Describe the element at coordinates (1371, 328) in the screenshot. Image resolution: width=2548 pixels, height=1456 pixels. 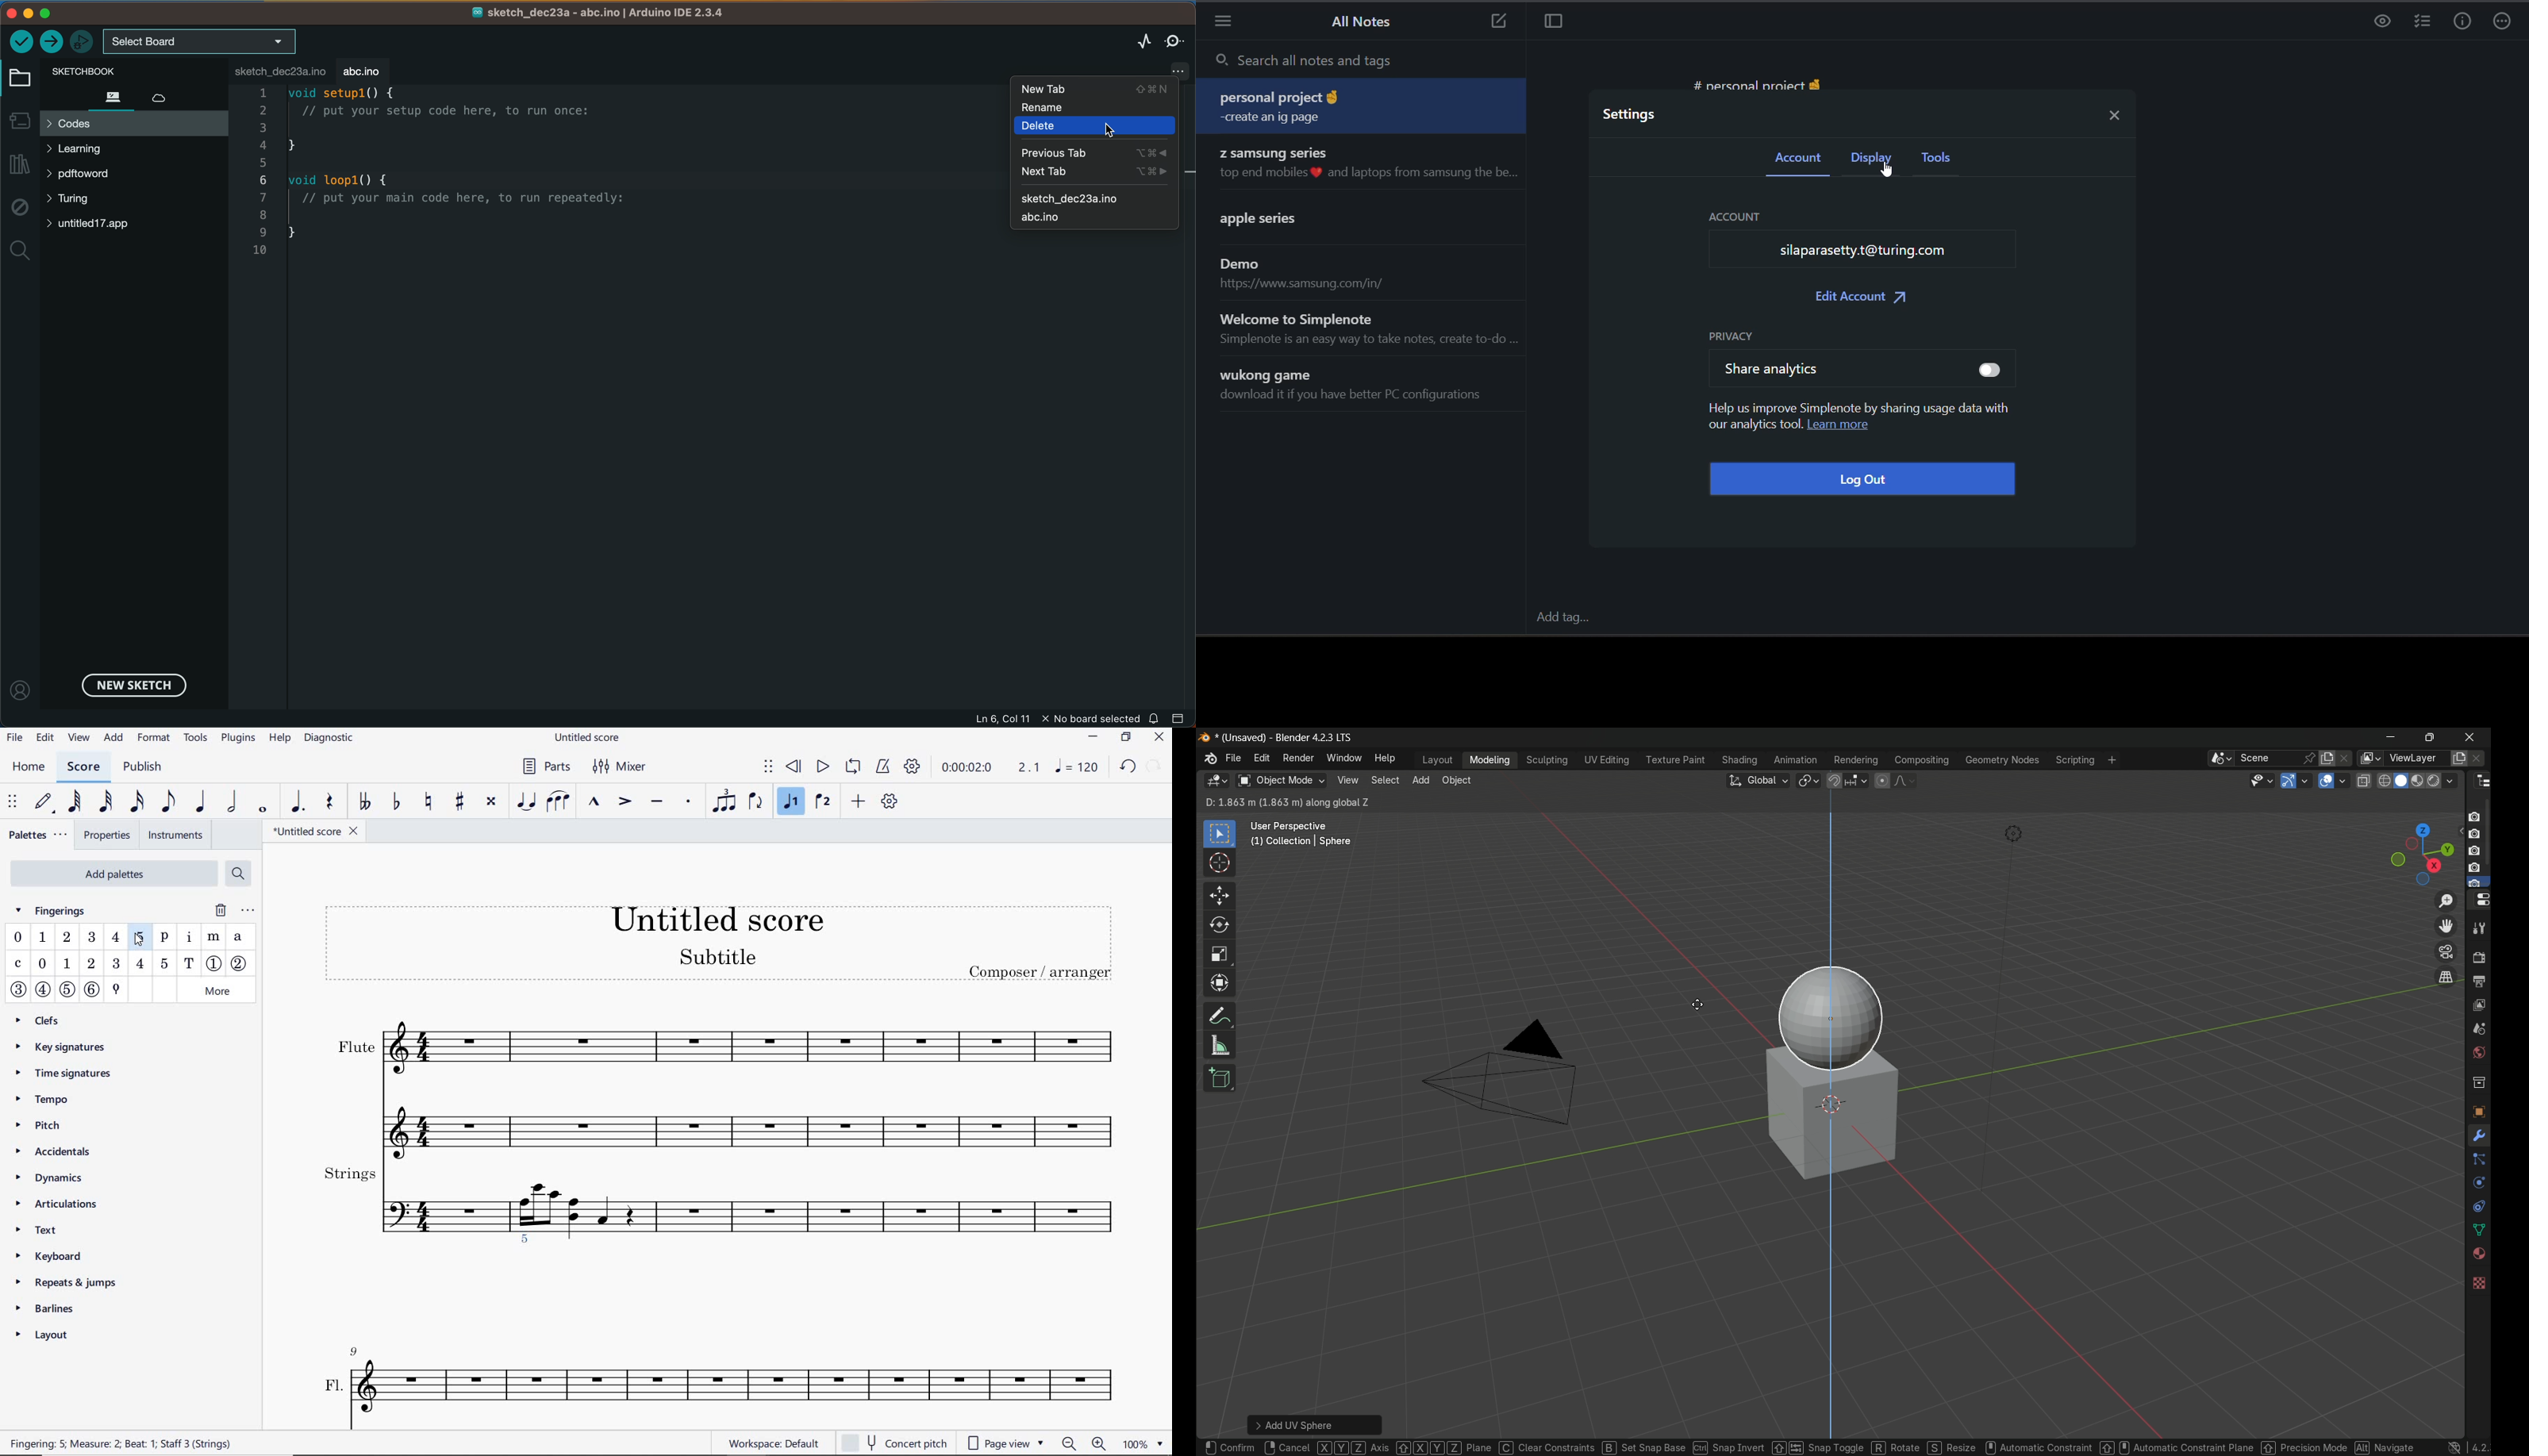
I see `note title and preview` at that location.